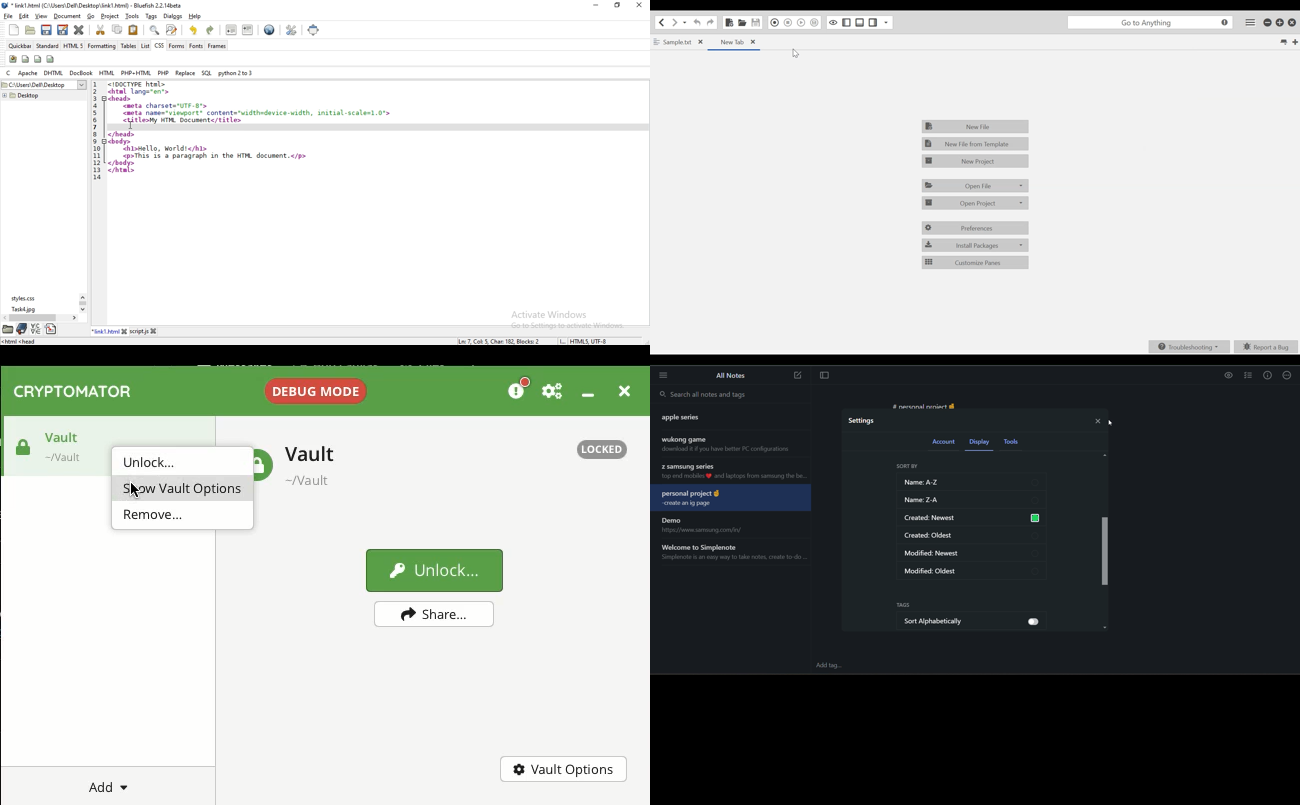  I want to click on code fold, so click(105, 99).